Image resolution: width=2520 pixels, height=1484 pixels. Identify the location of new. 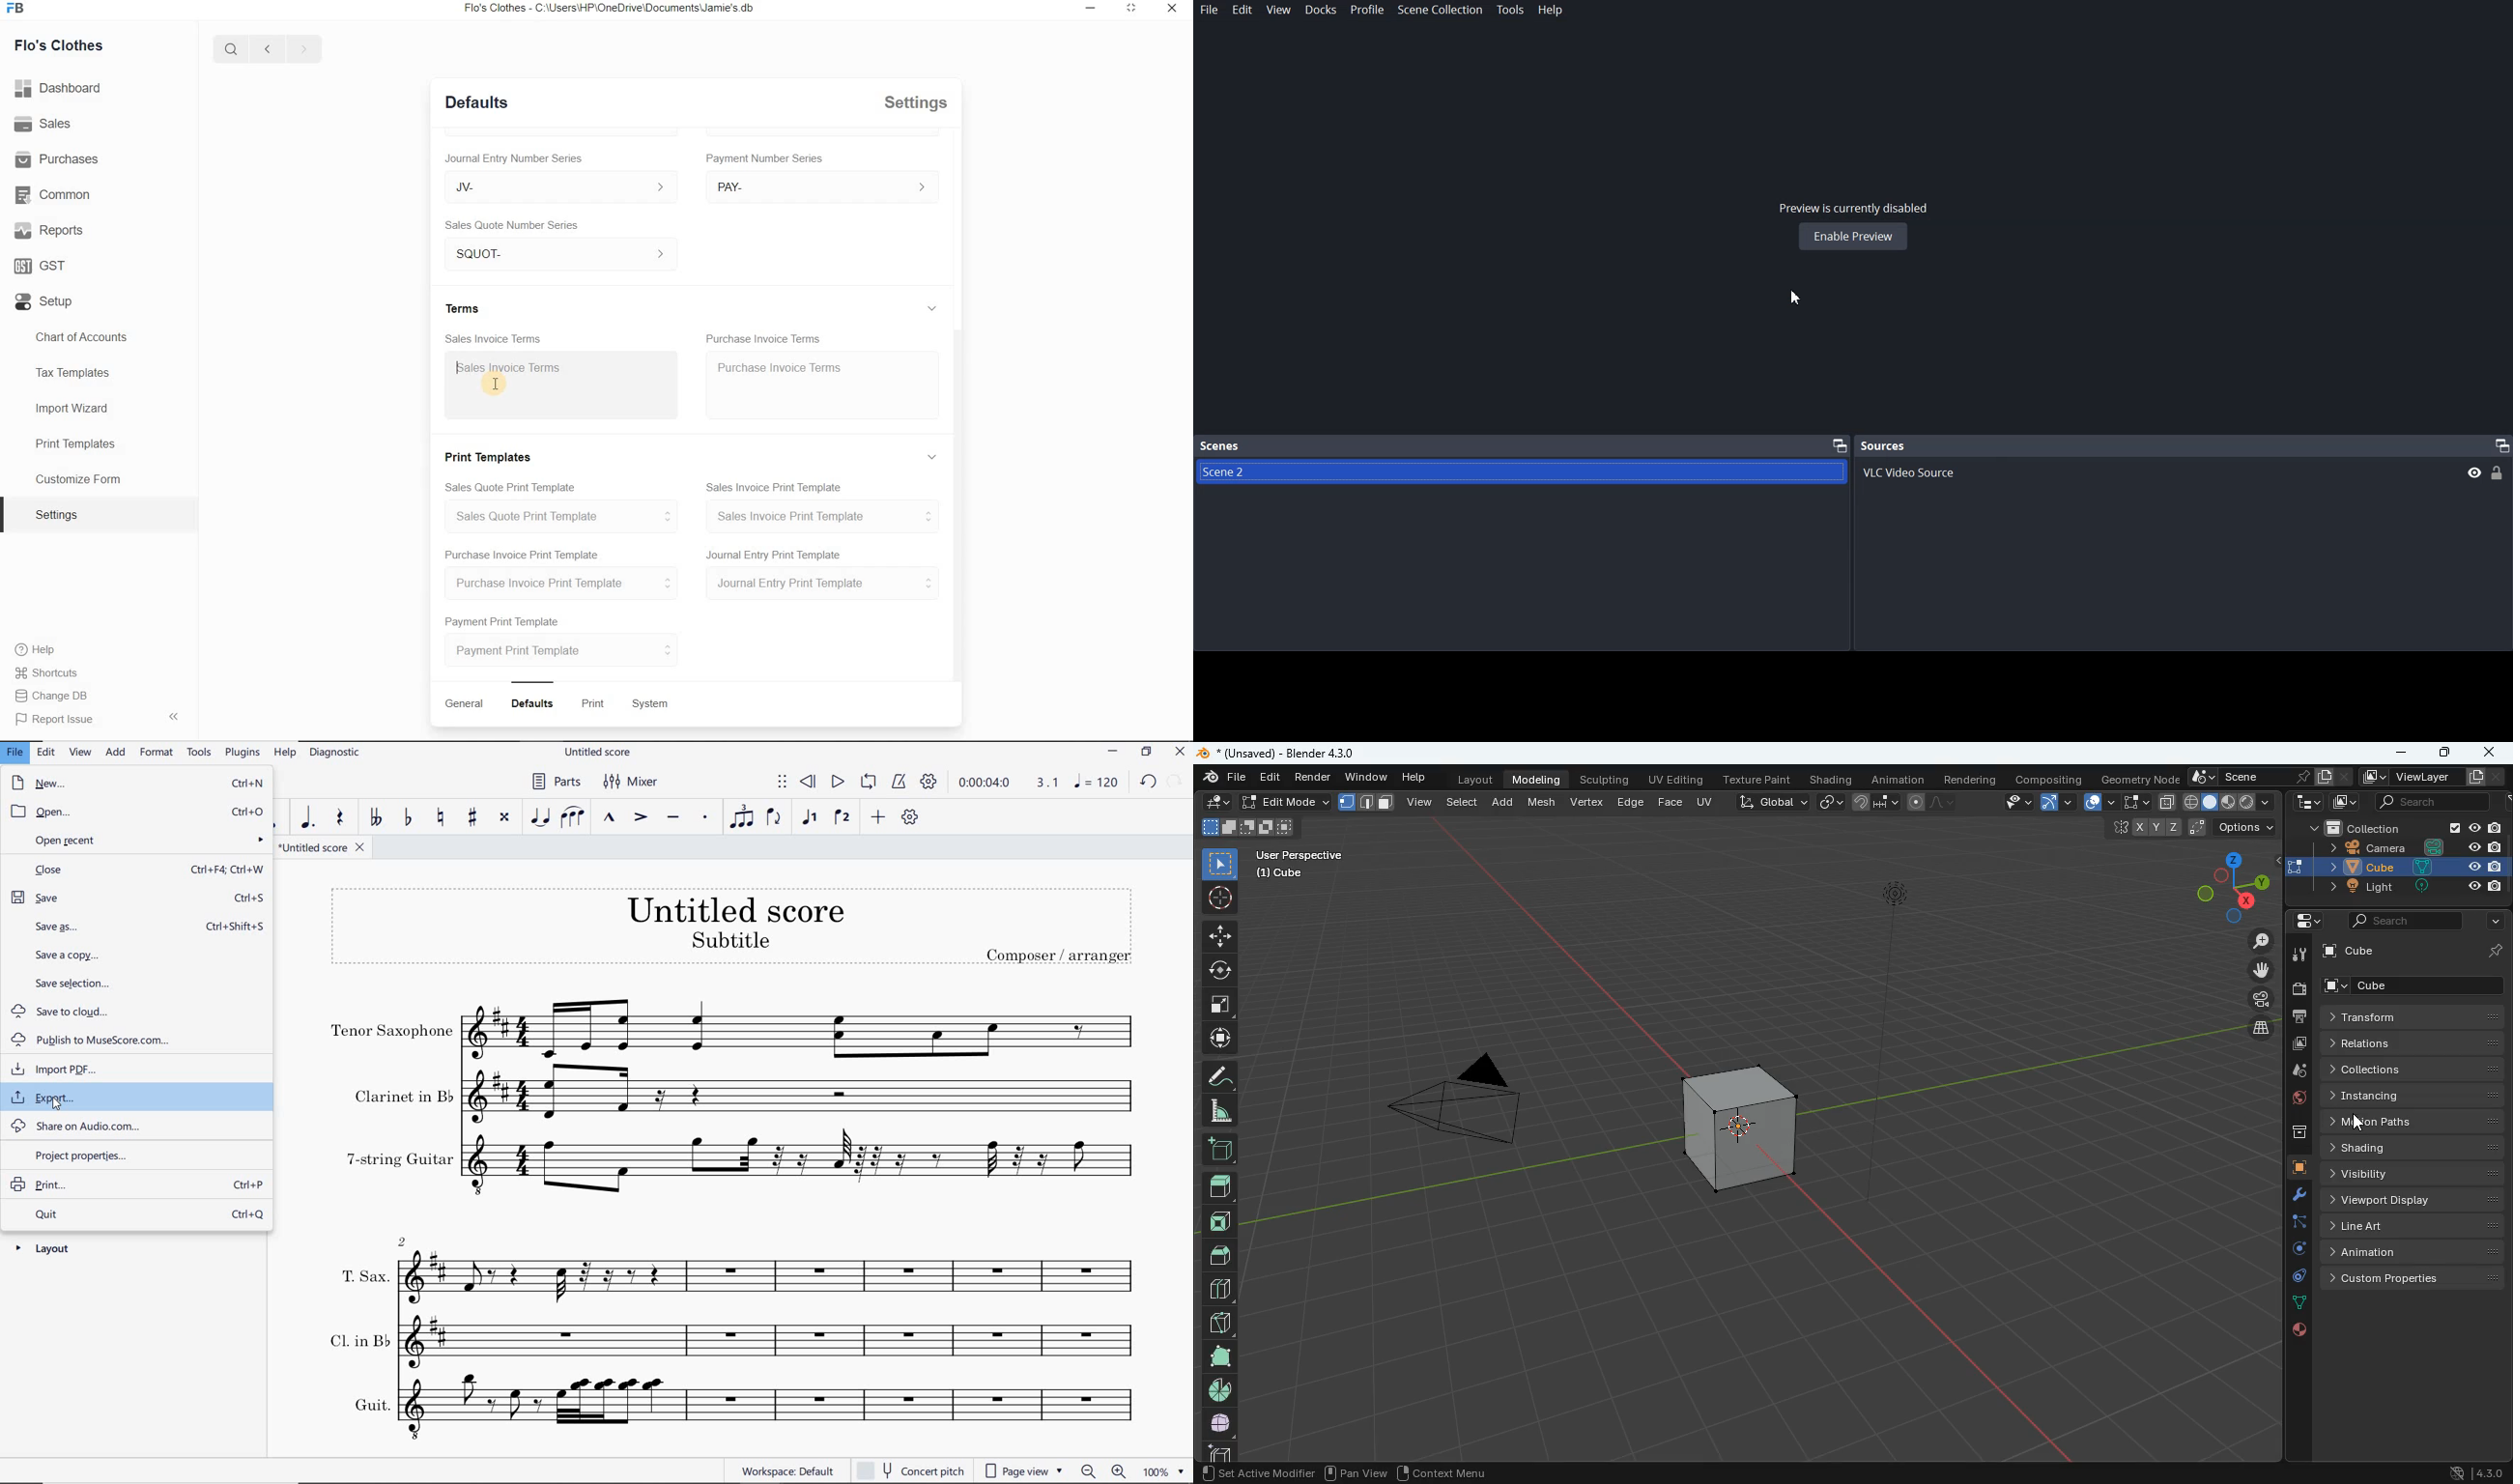
(142, 784).